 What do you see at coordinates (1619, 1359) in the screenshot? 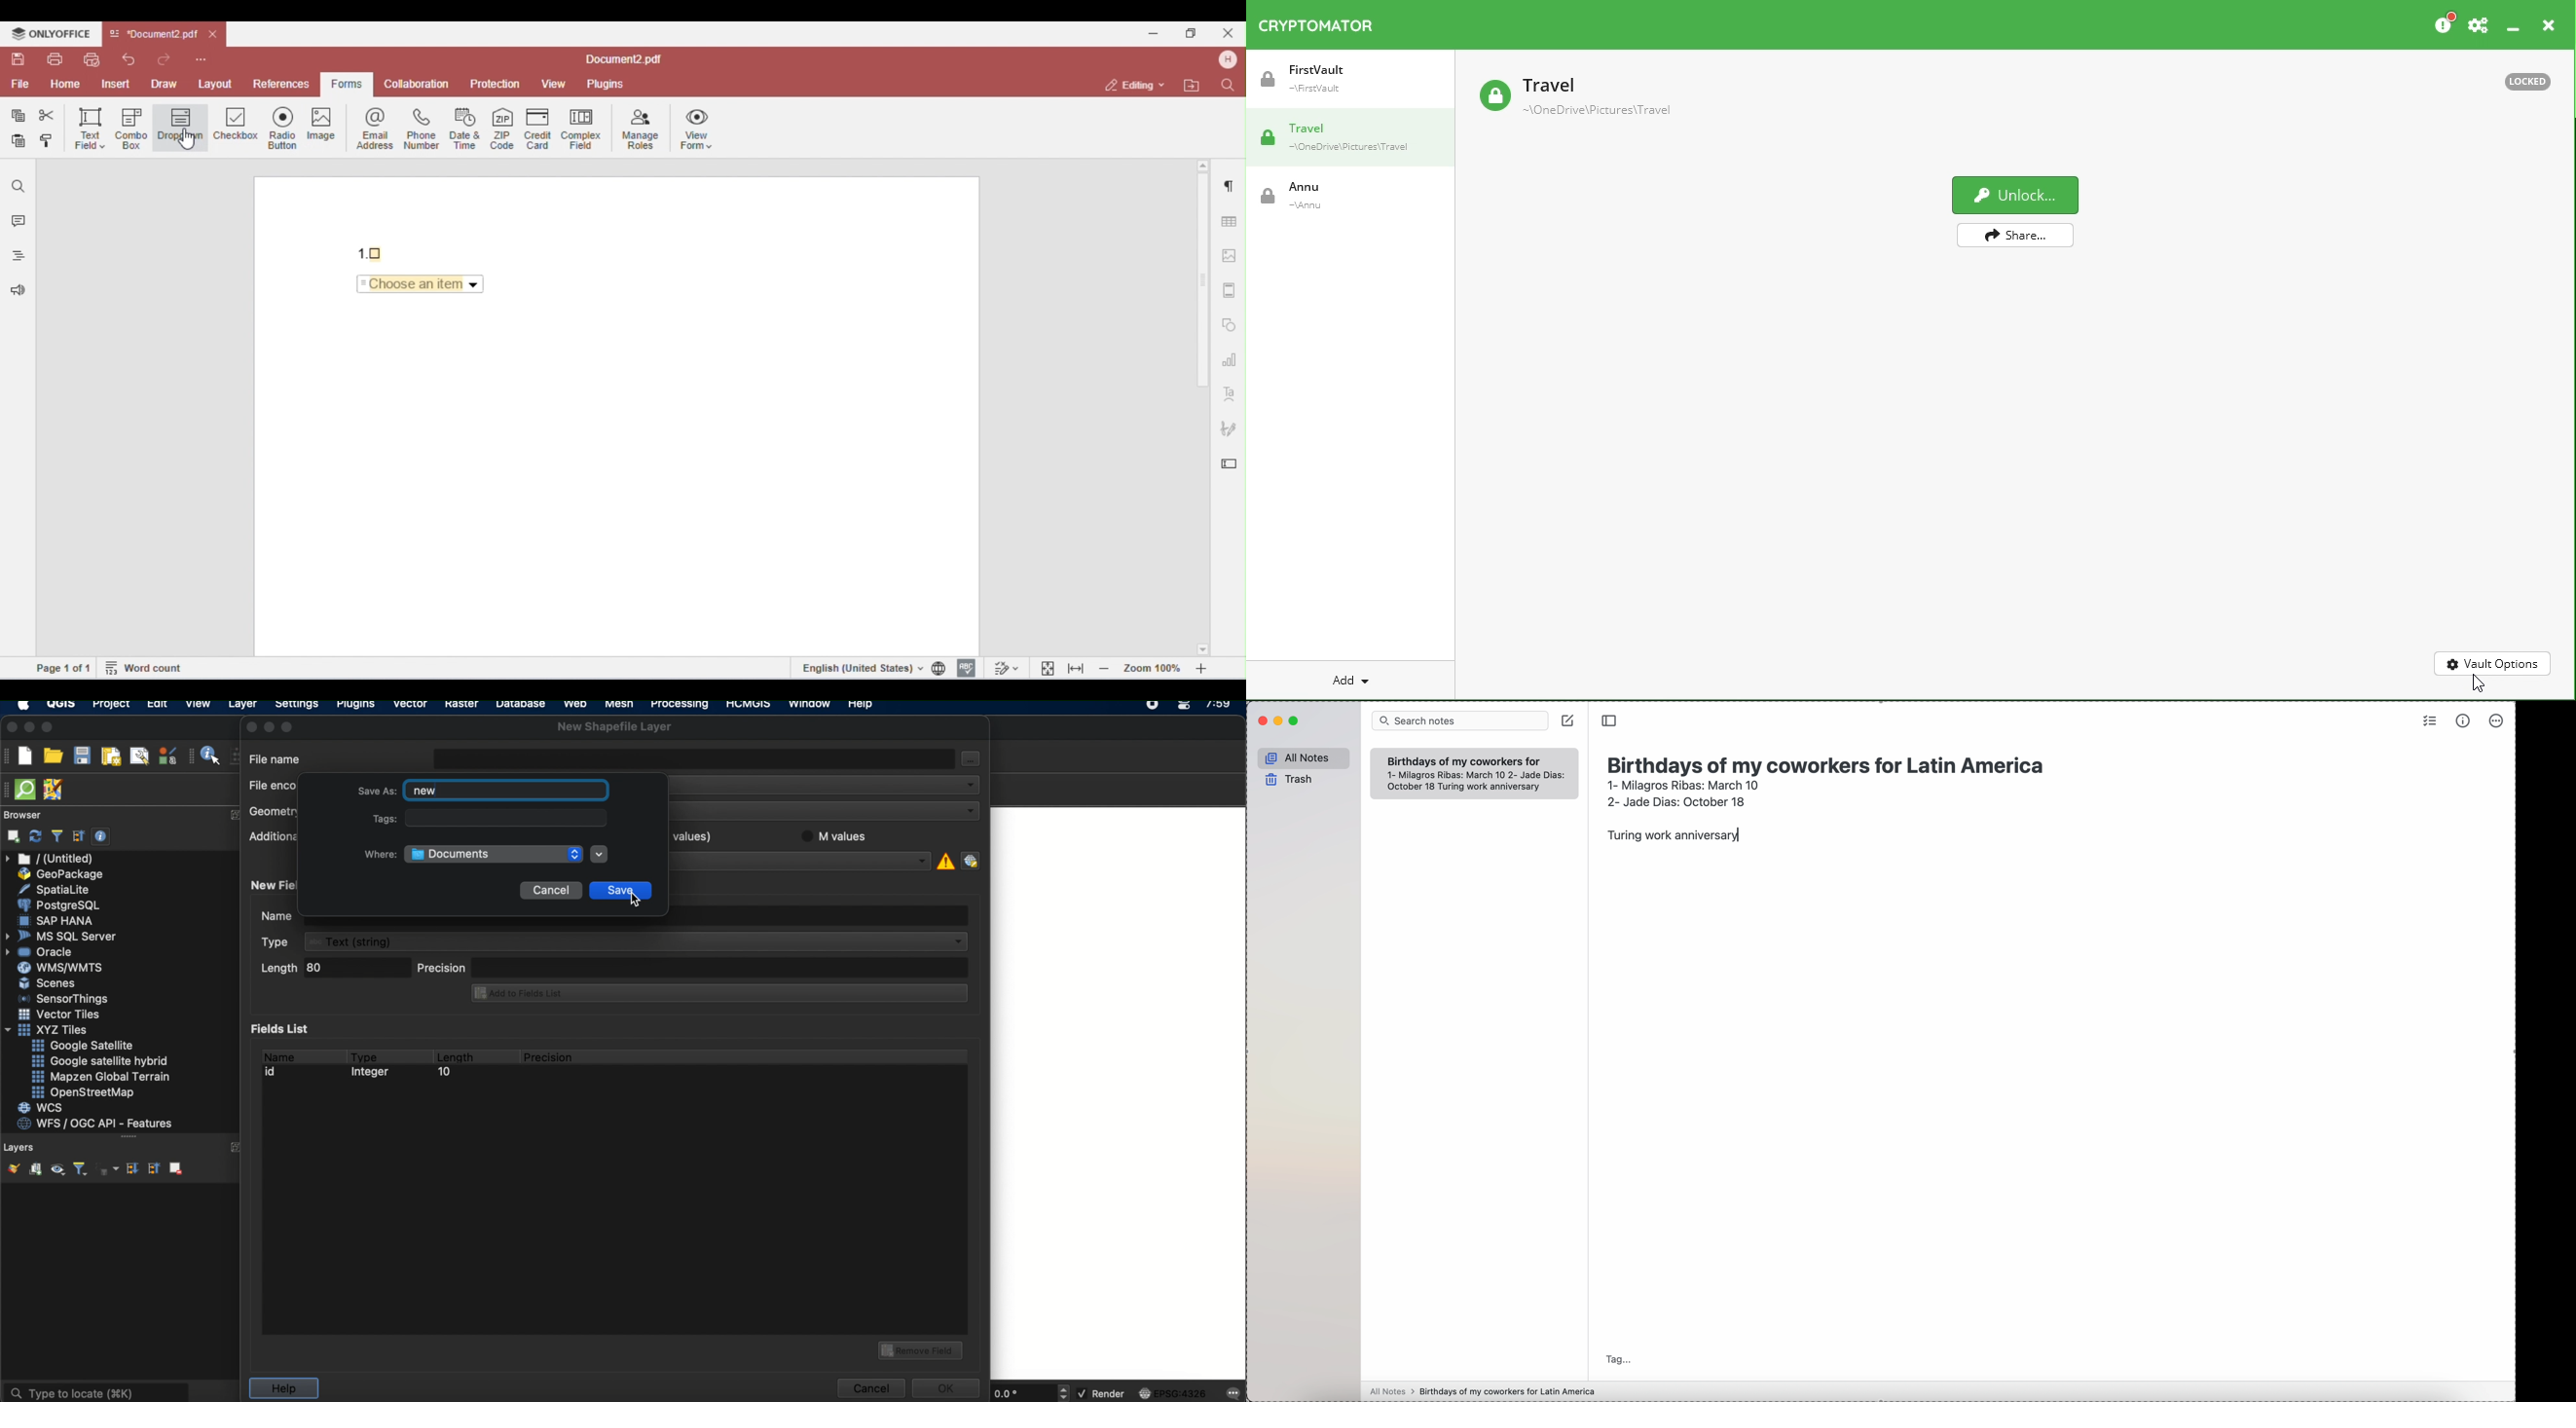
I see `tag` at bounding box center [1619, 1359].